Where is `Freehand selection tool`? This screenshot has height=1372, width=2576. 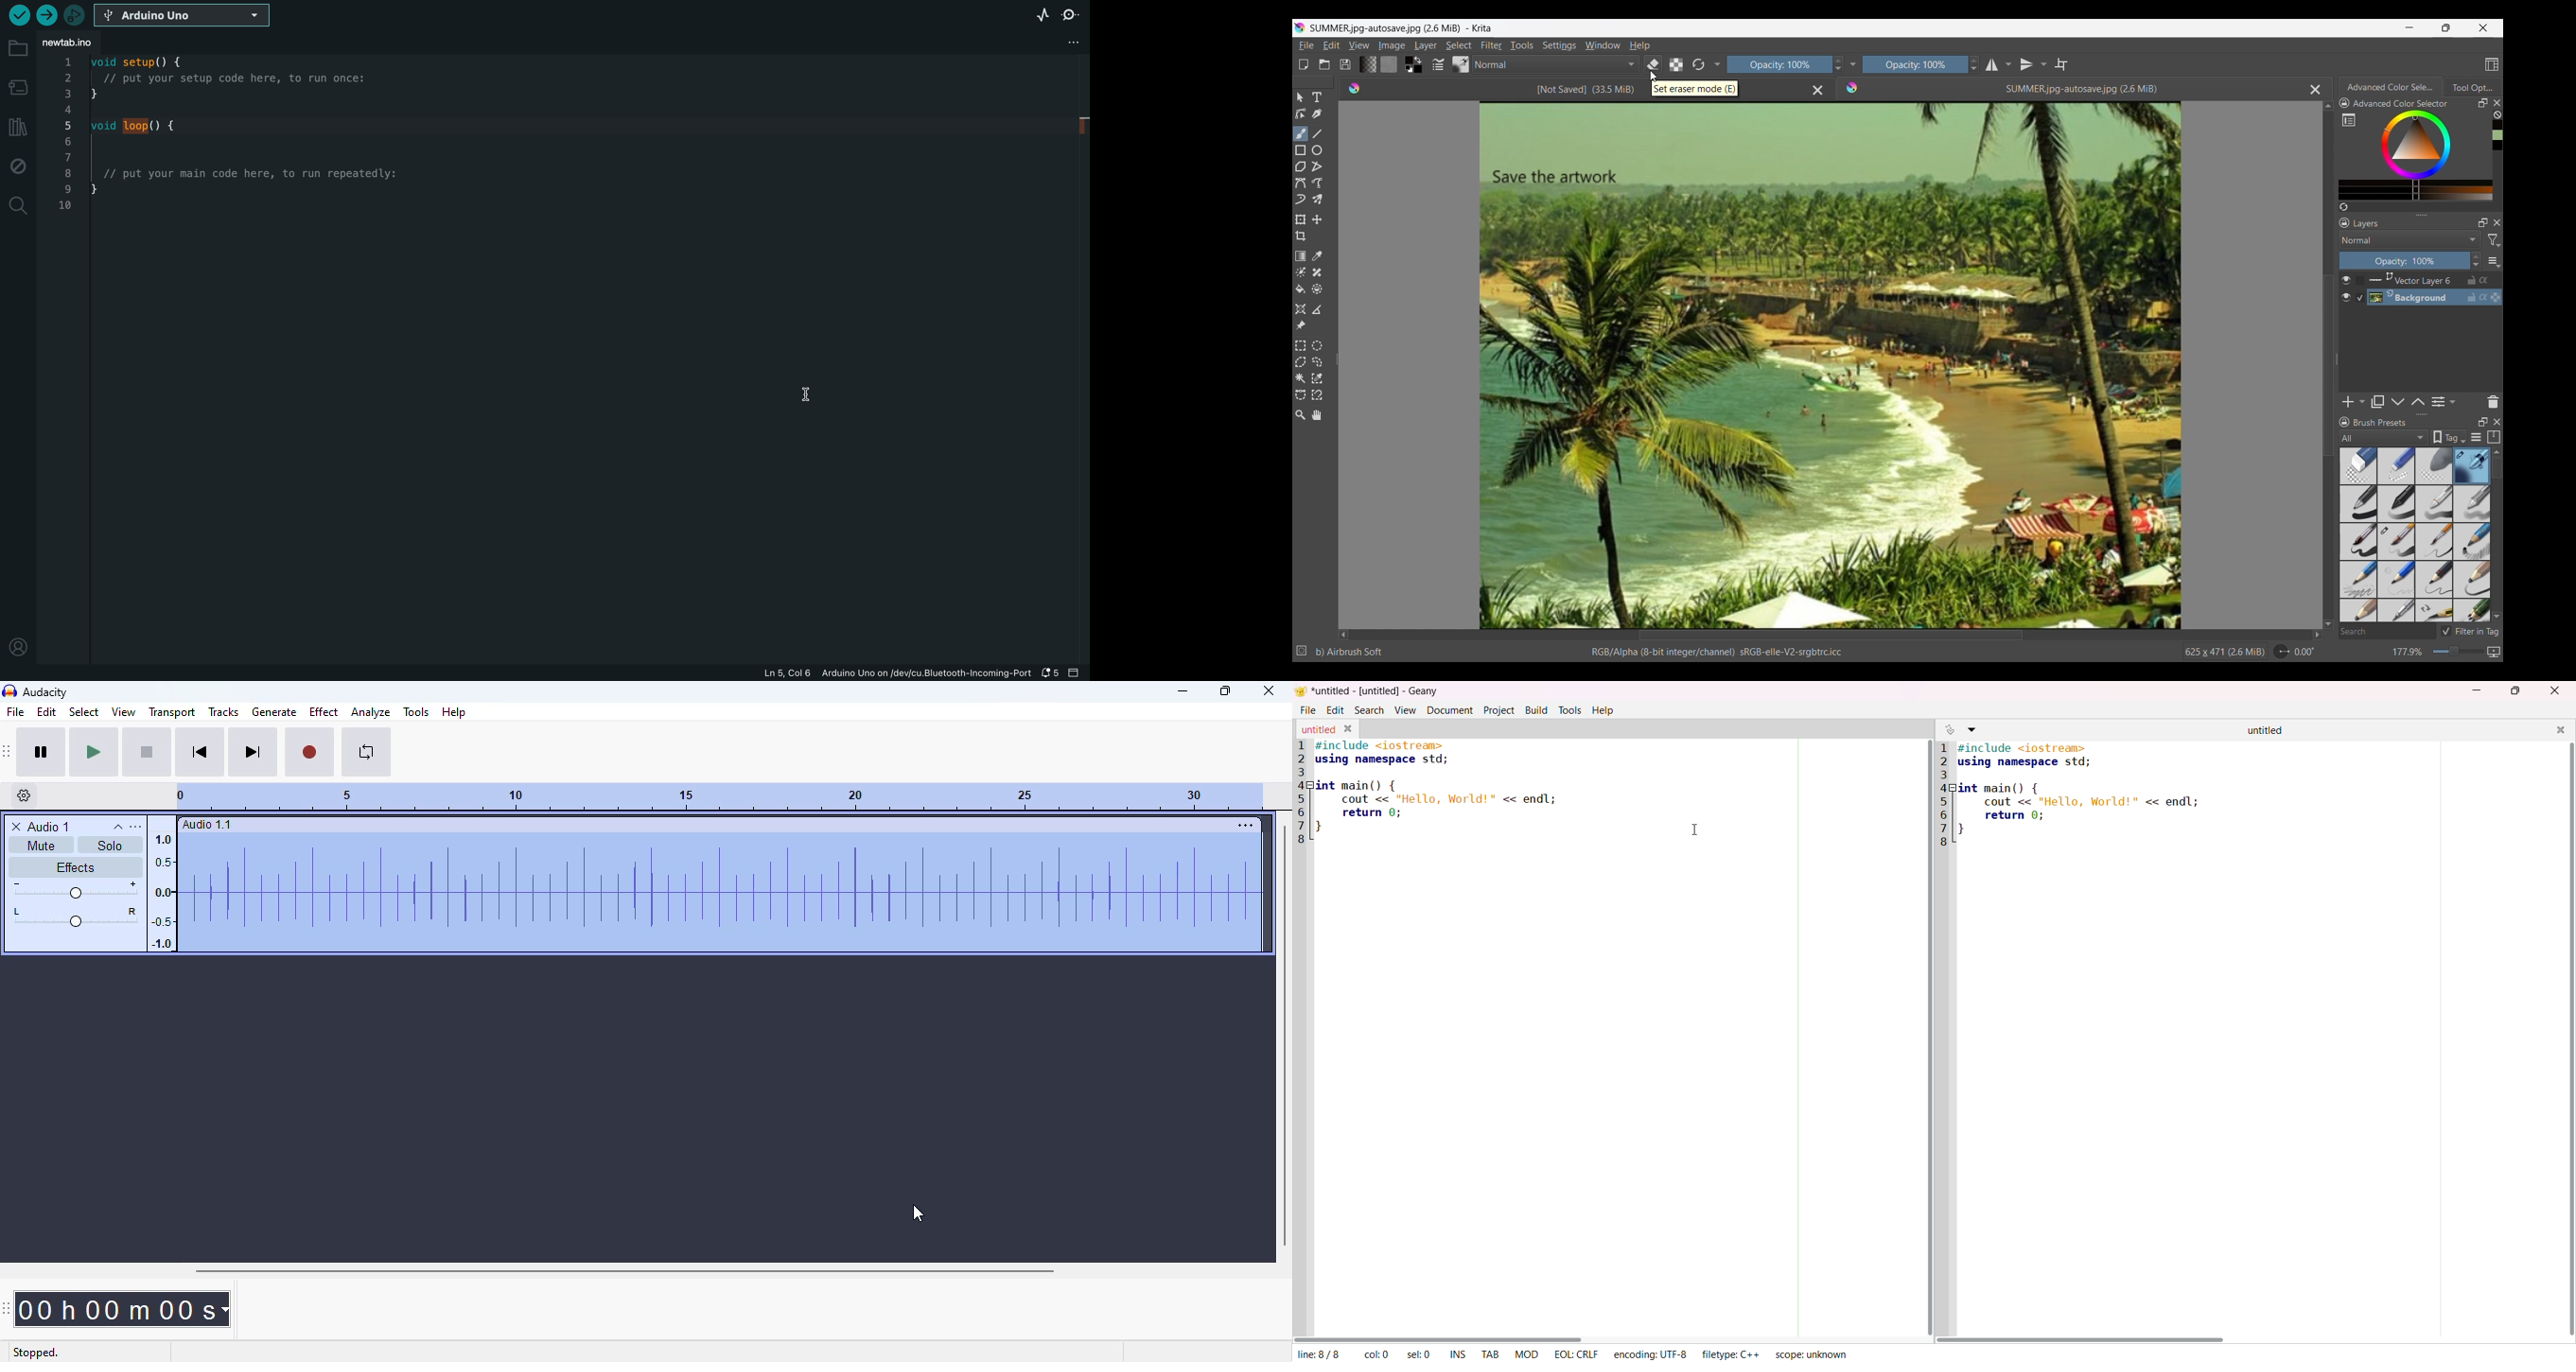
Freehand selection tool is located at coordinates (1317, 363).